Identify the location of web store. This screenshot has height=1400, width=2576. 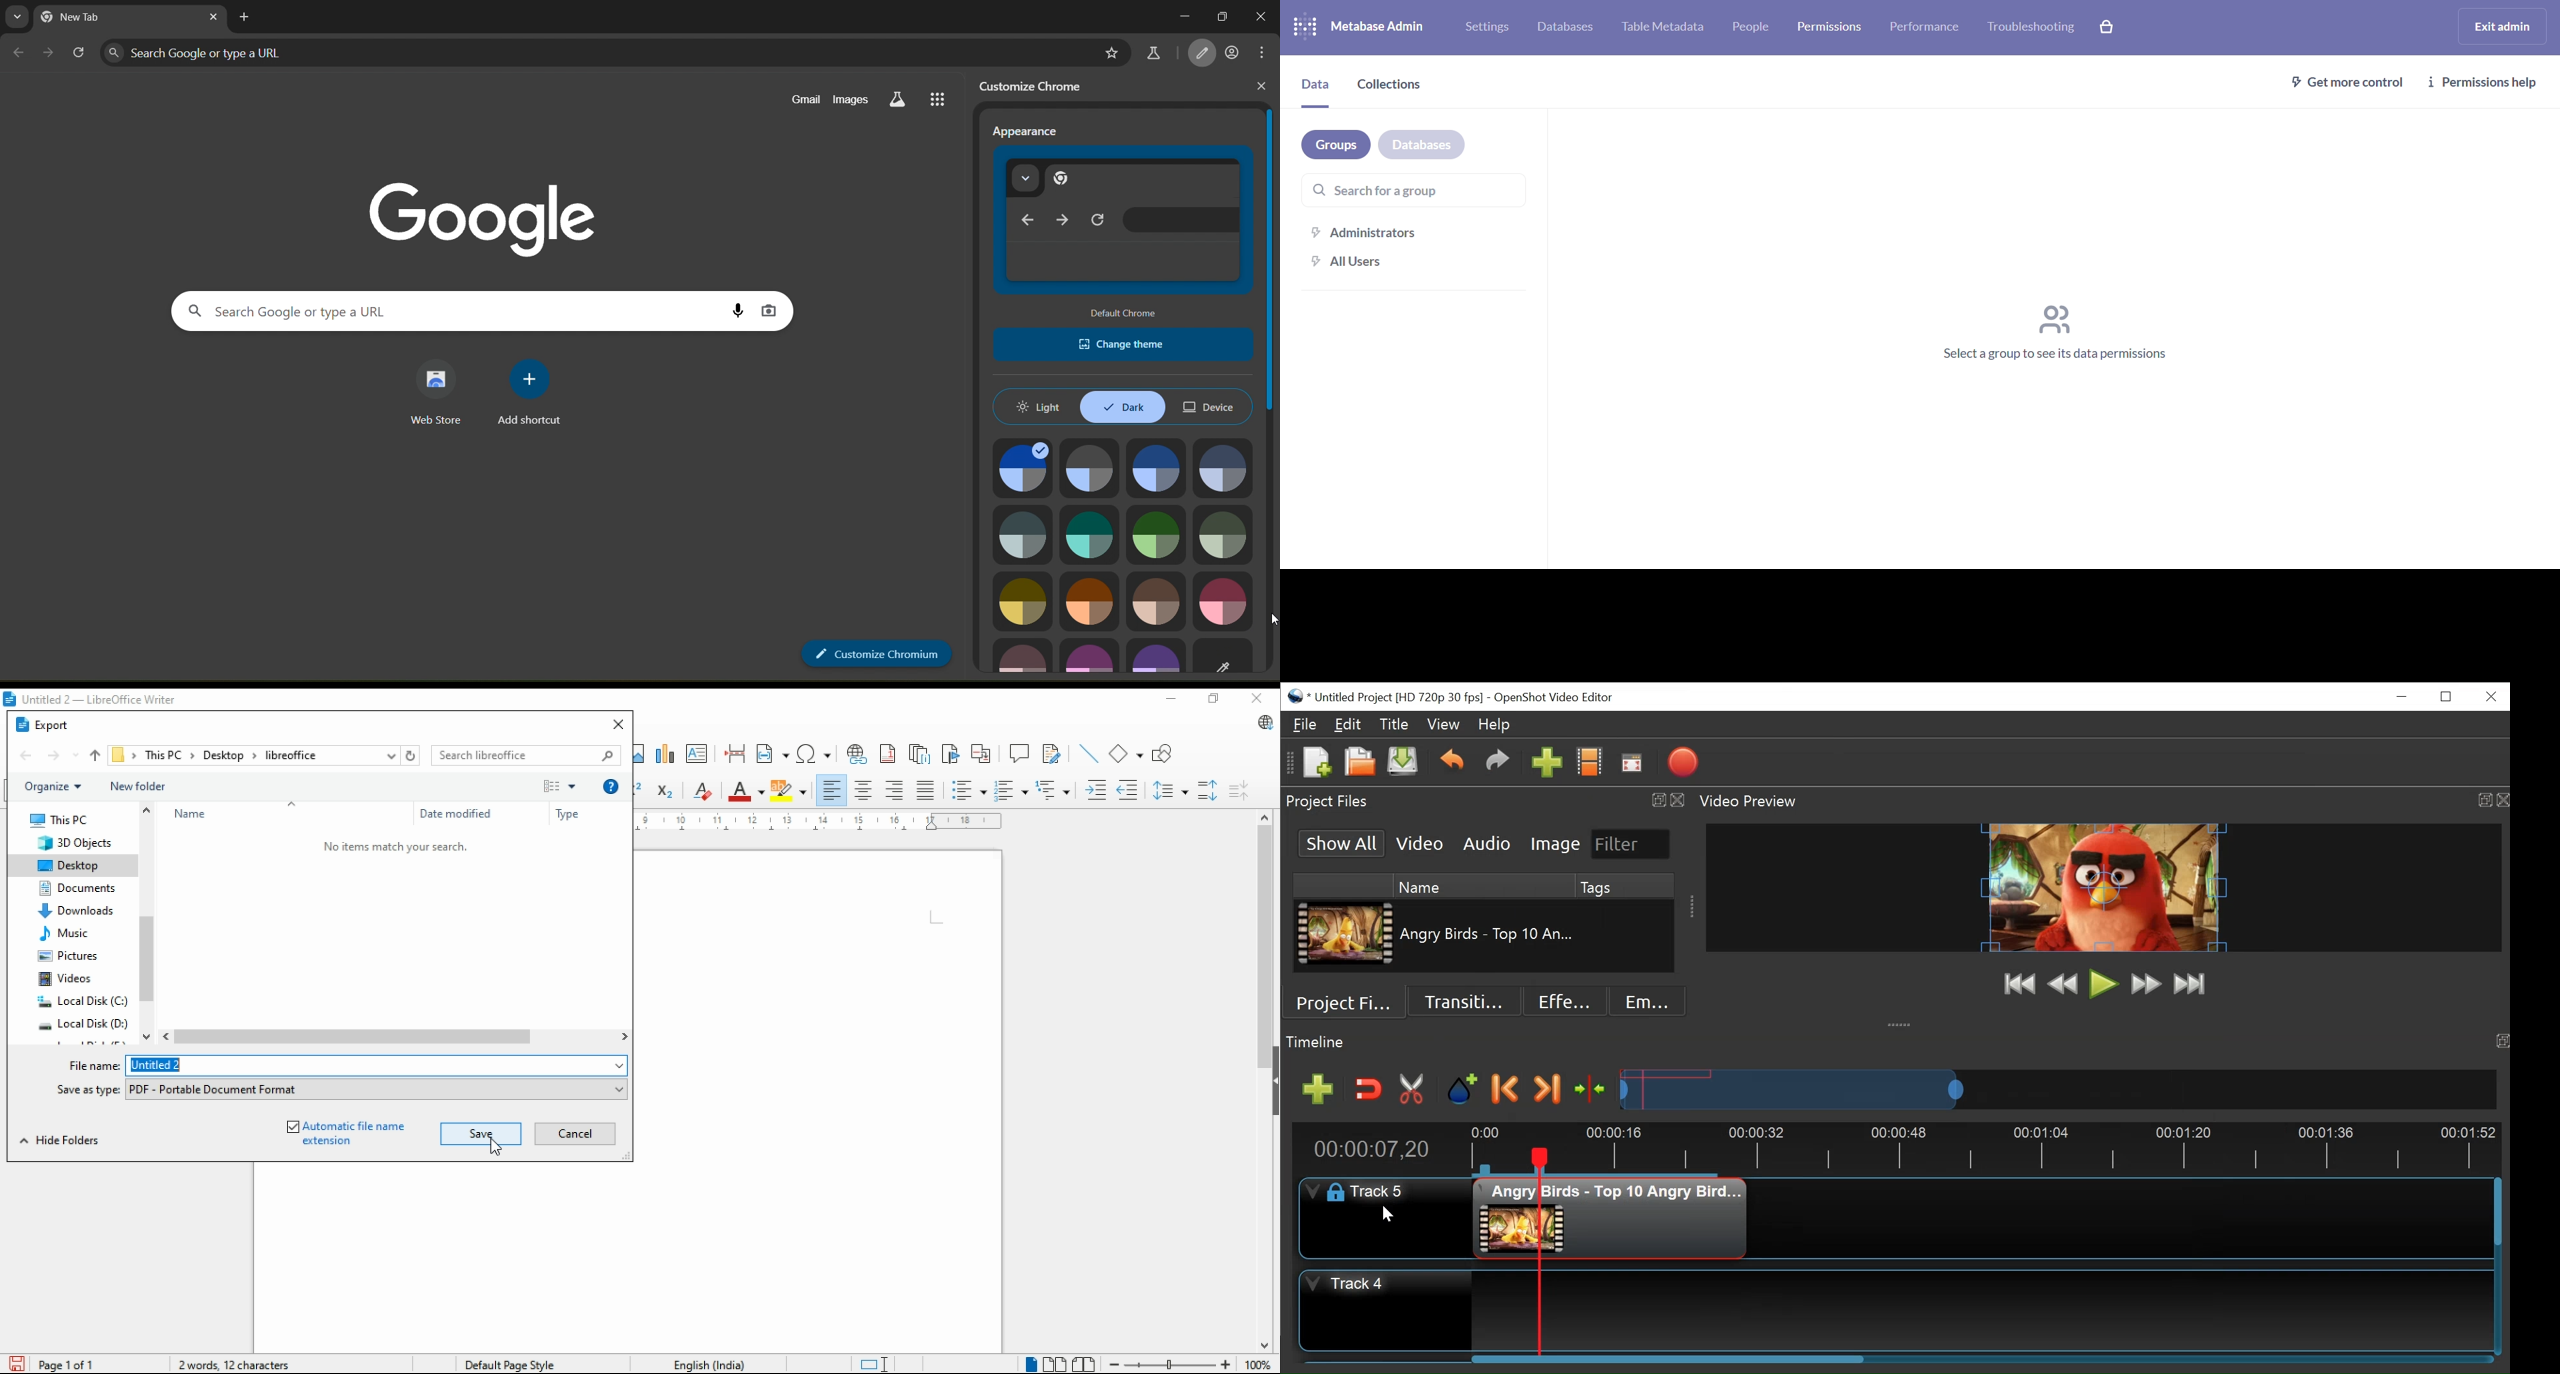
(437, 391).